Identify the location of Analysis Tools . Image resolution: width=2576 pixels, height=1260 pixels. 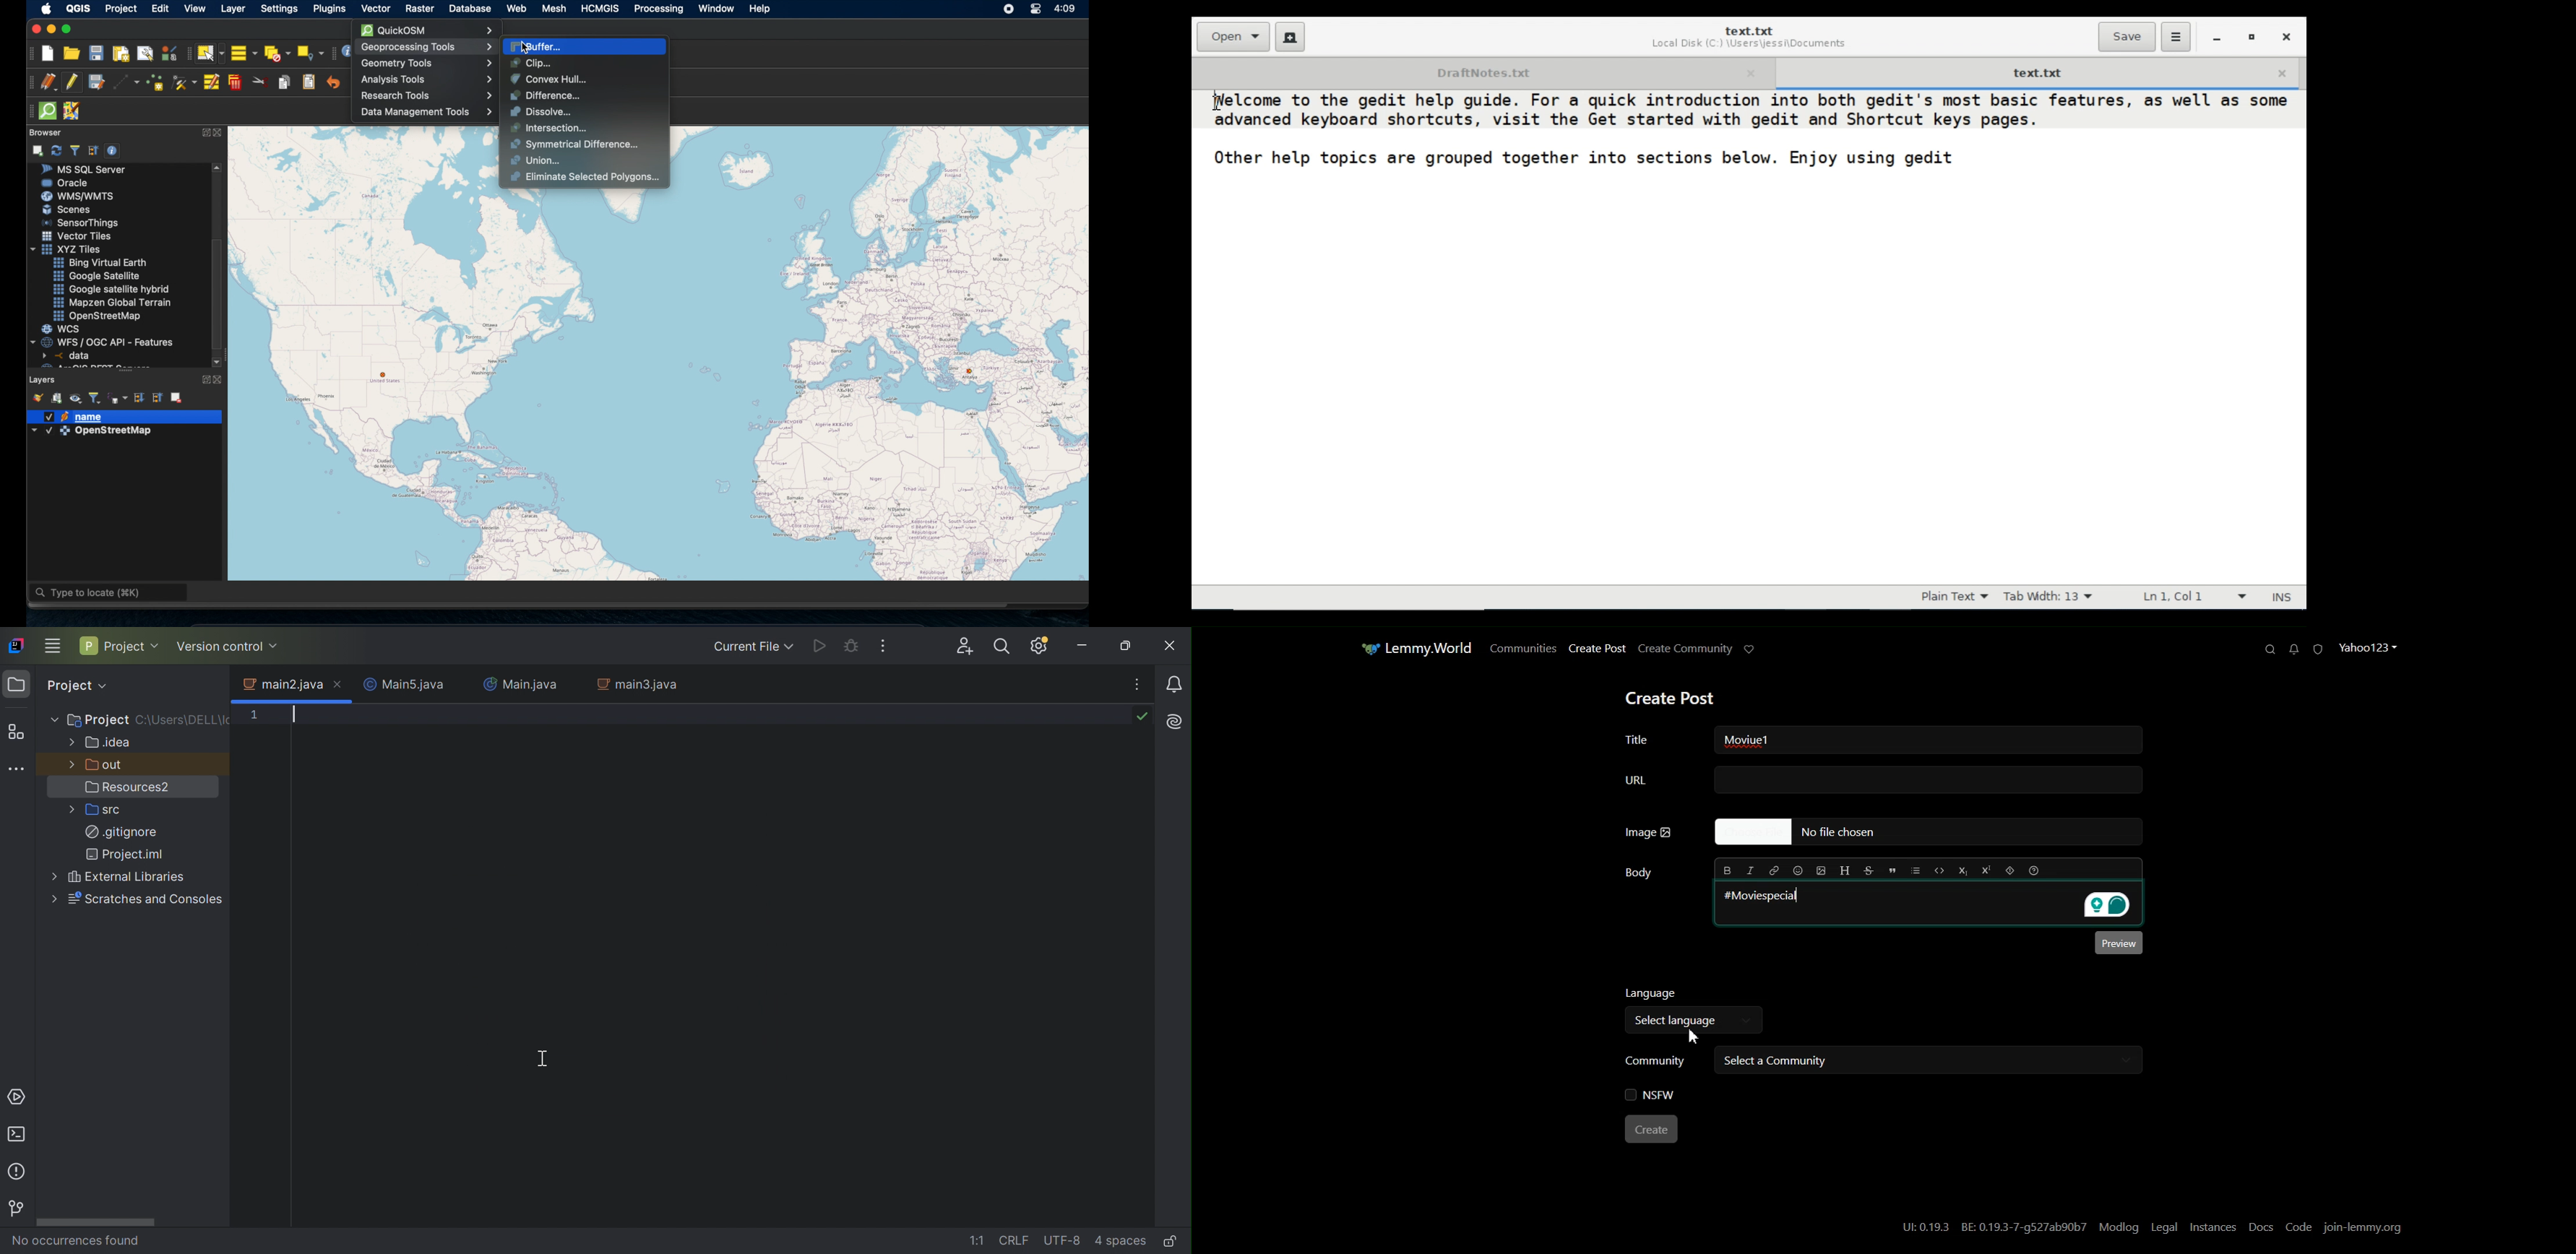
(430, 80).